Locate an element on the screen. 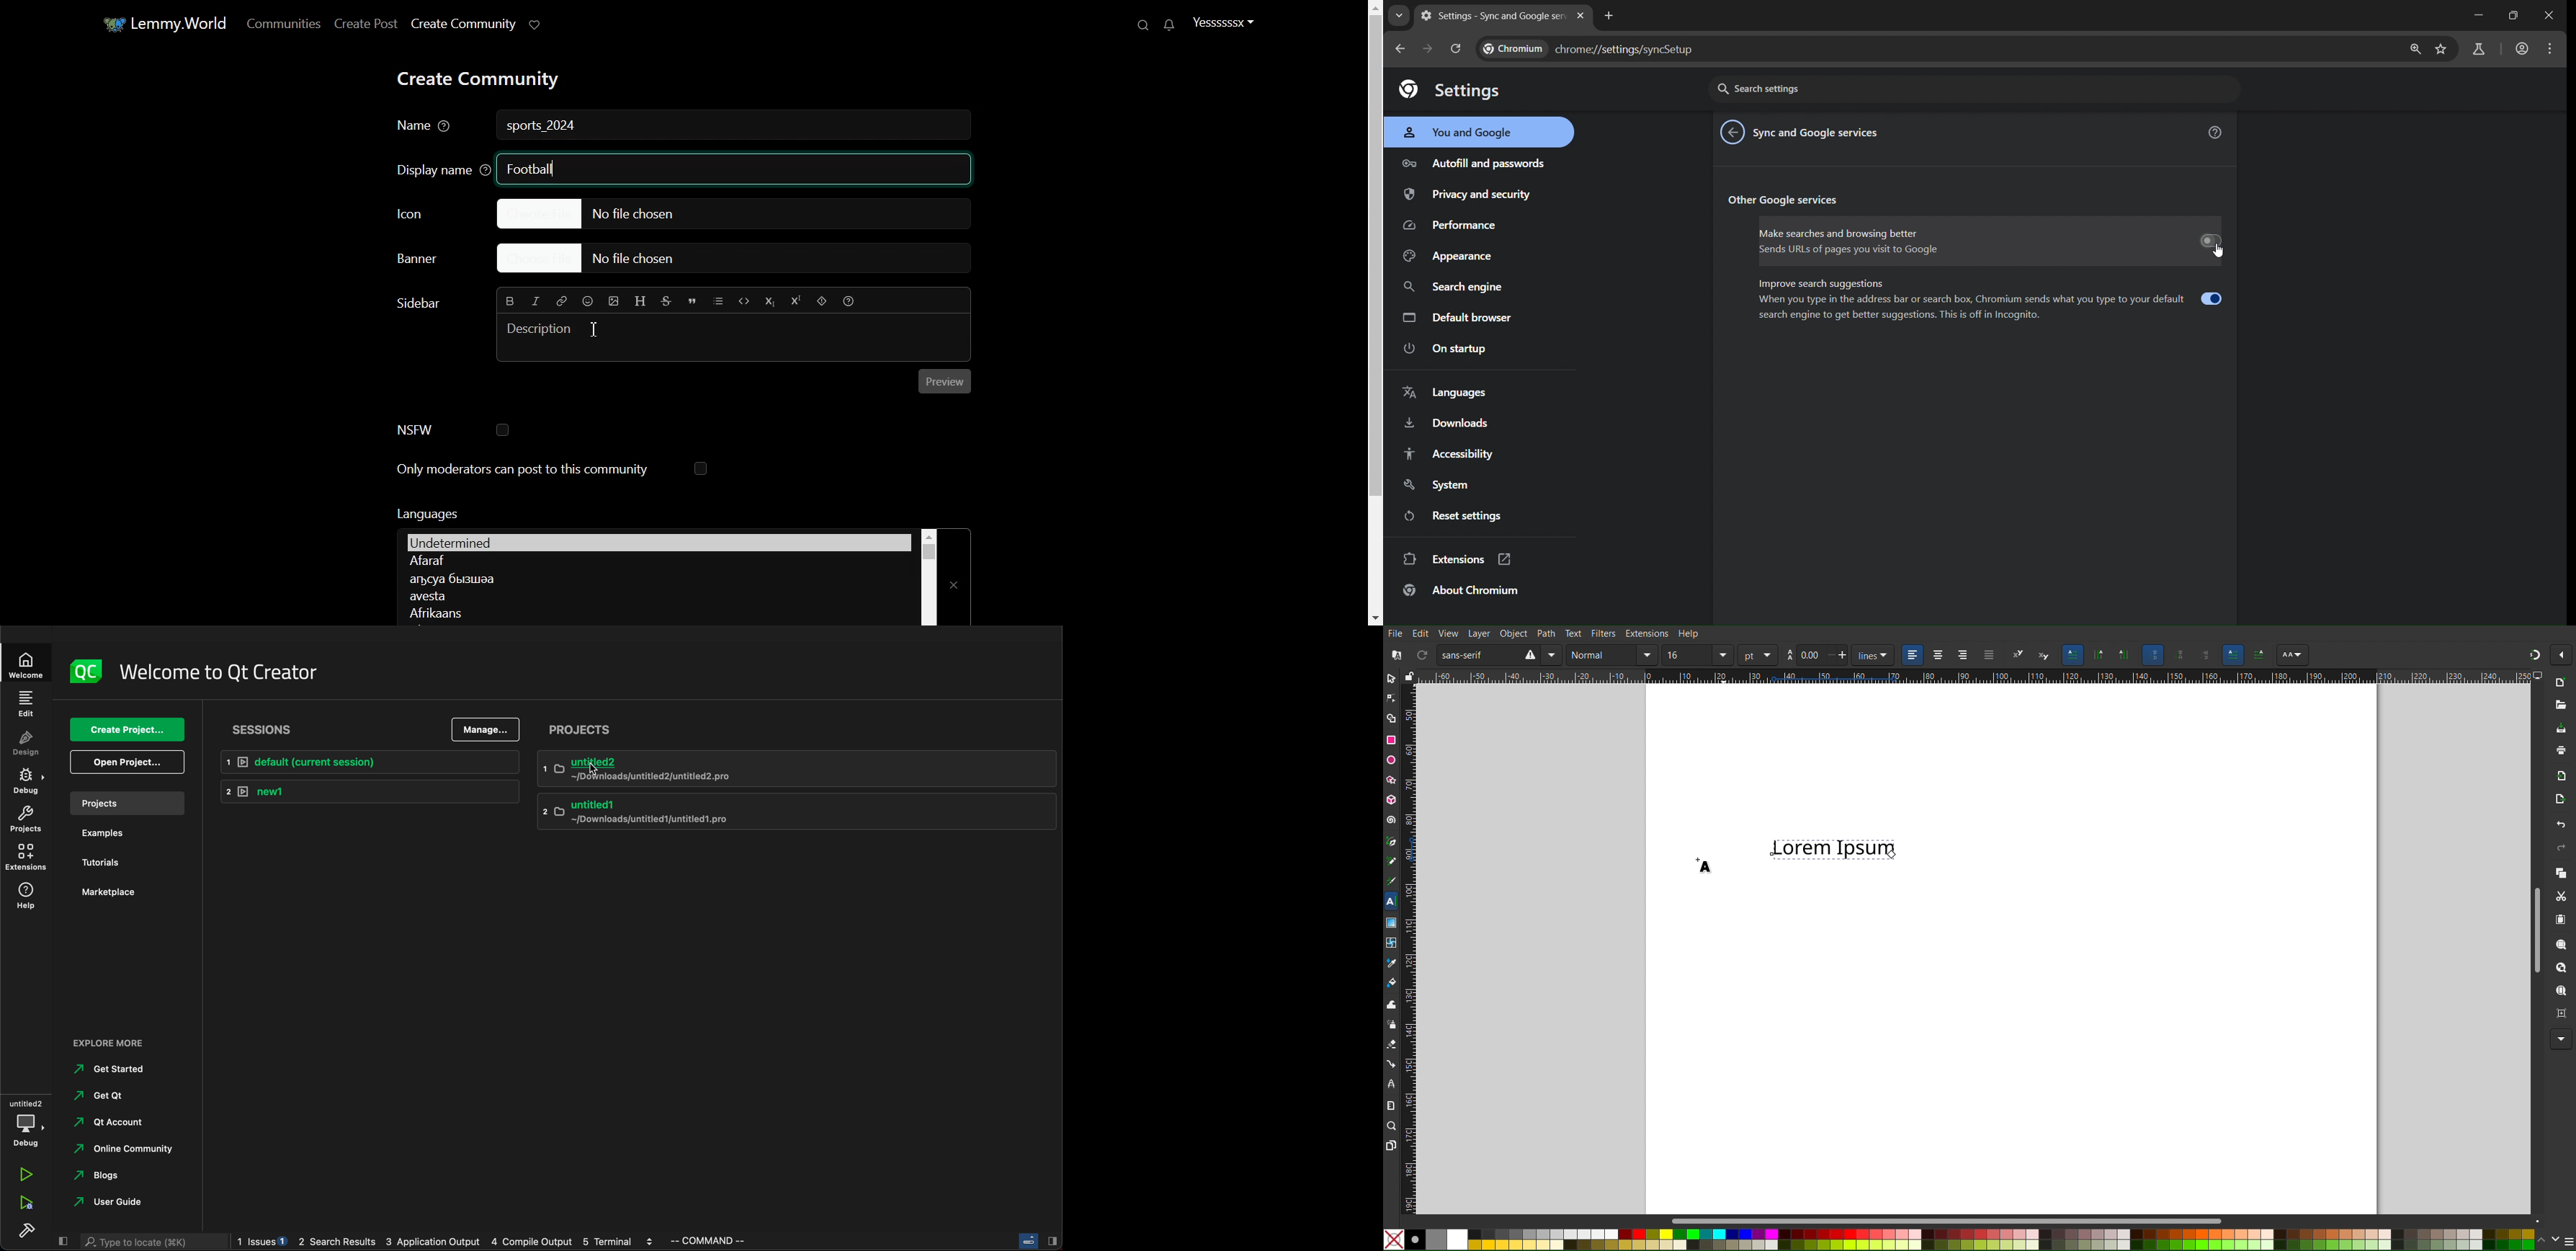 The image size is (2576, 1260). explore more is located at coordinates (110, 1046).